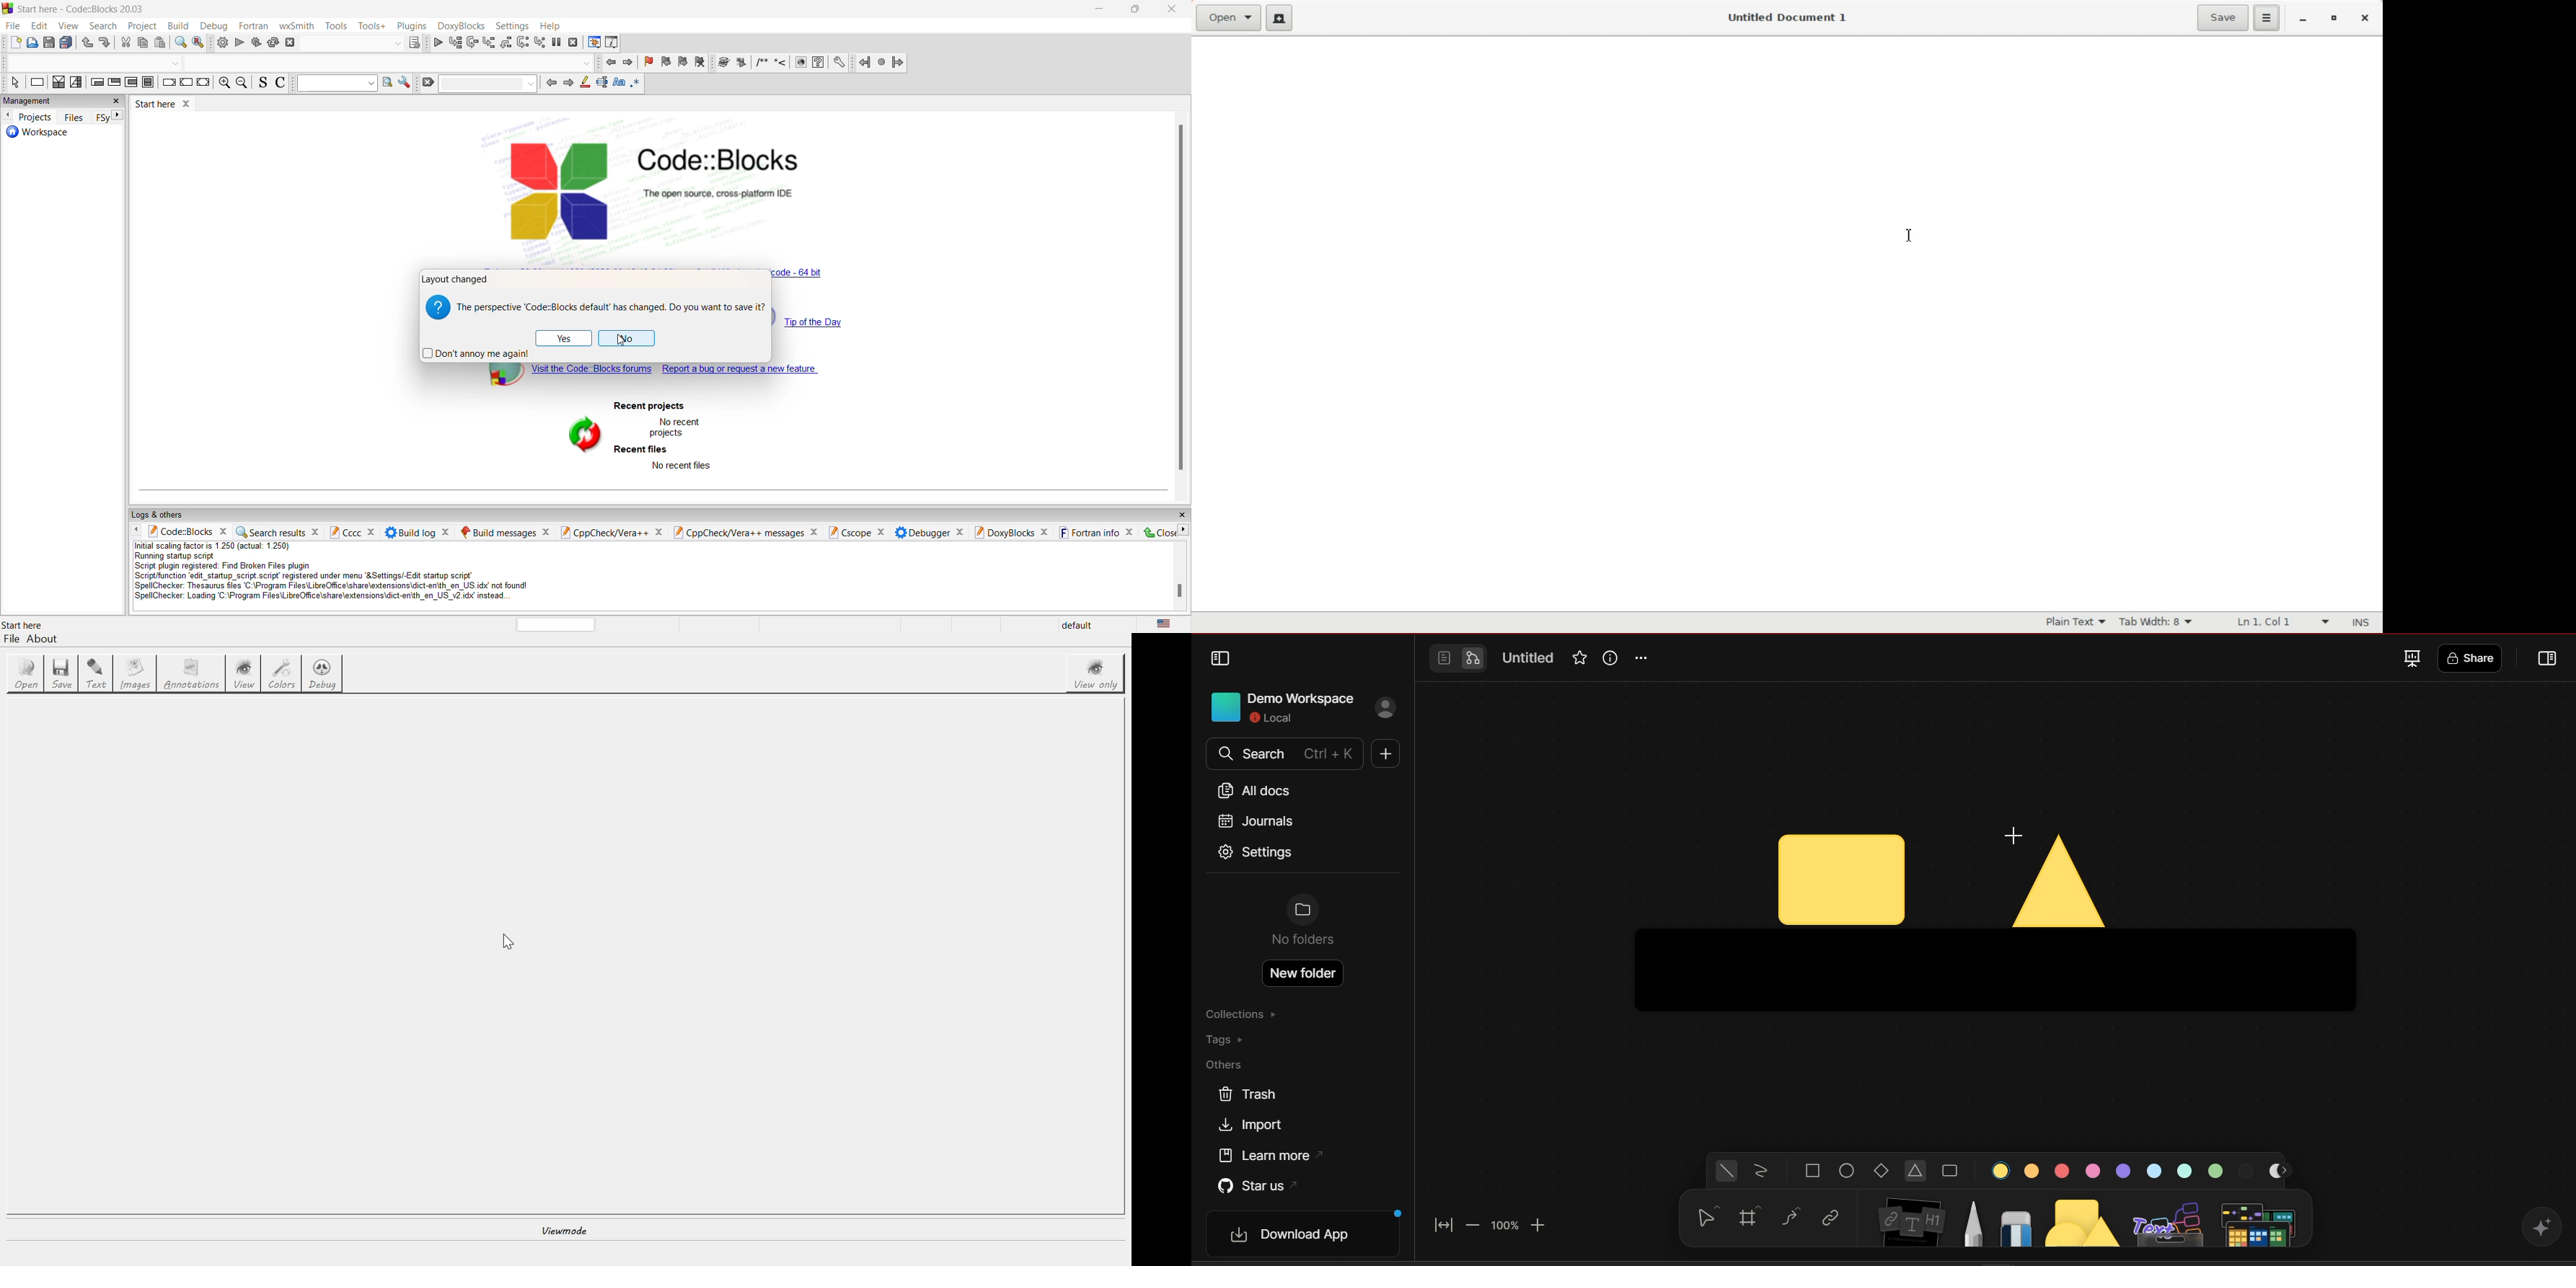 The width and height of the screenshot is (2576, 1288). What do you see at coordinates (1279, 17) in the screenshot?
I see `Create a new document` at bounding box center [1279, 17].